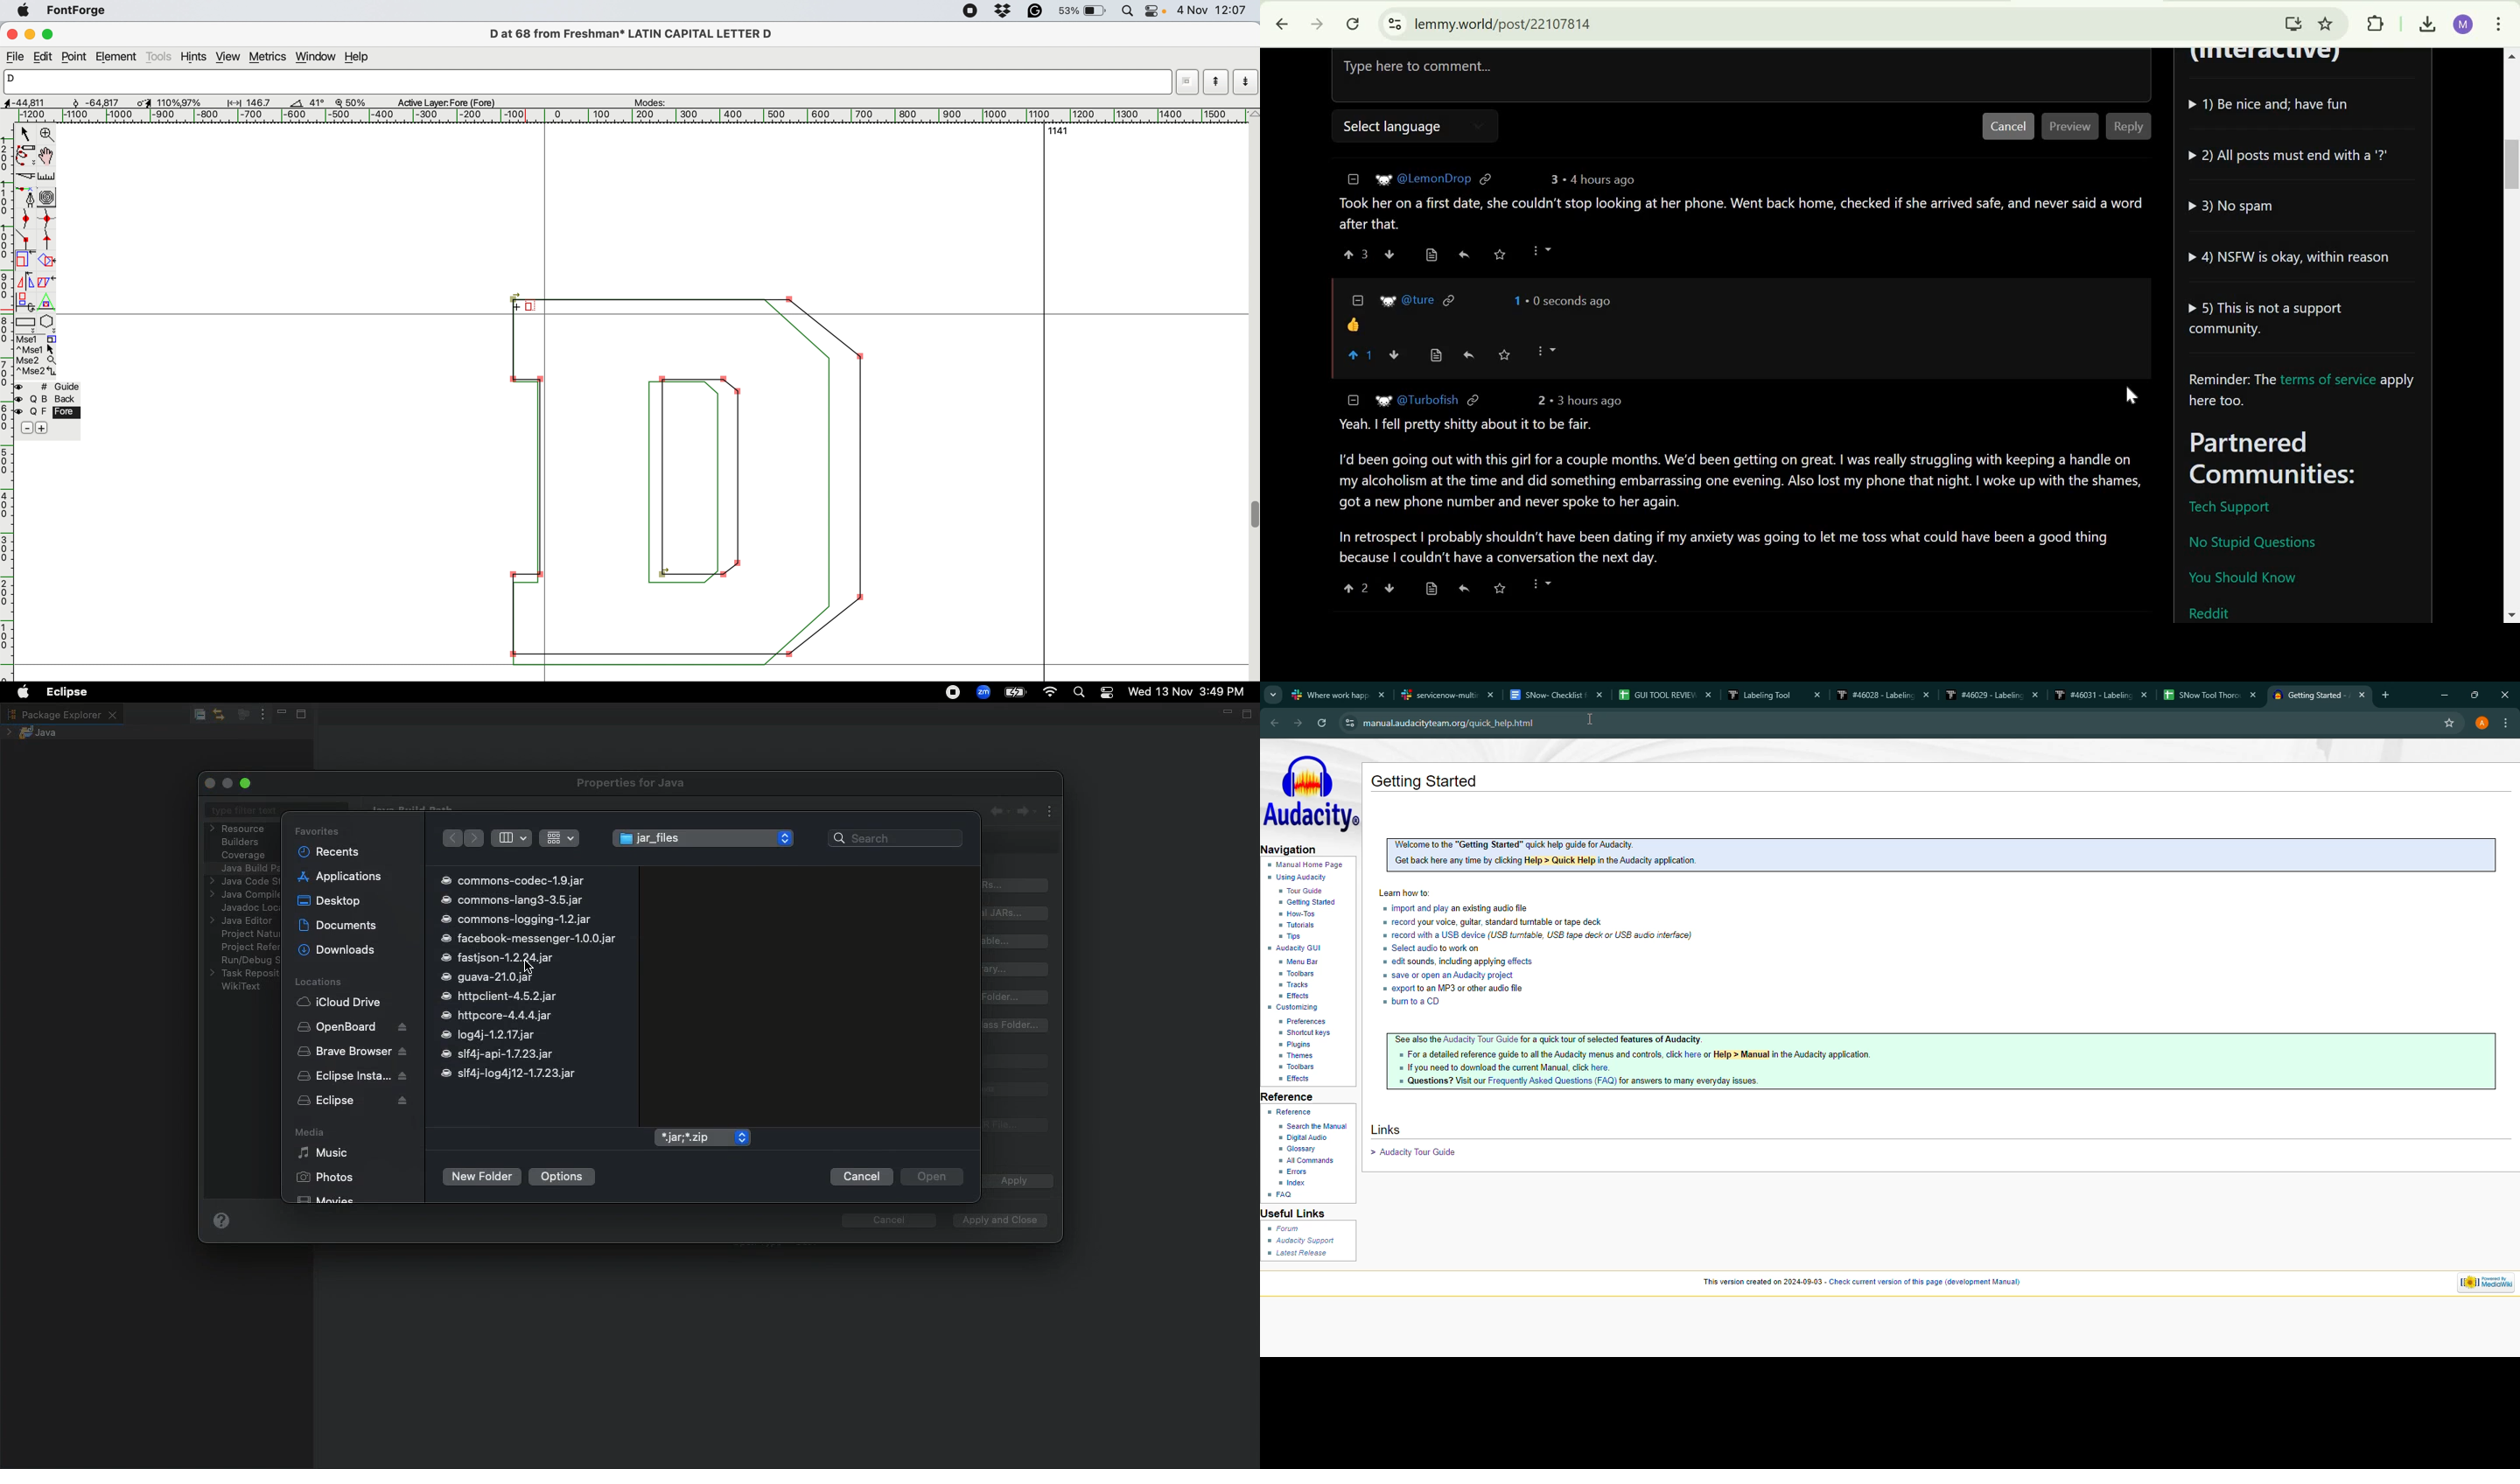 This screenshot has width=2520, height=1484. Describe the element at coordinates (1414, 910) in the screenshot. I see `import or play` at that location.